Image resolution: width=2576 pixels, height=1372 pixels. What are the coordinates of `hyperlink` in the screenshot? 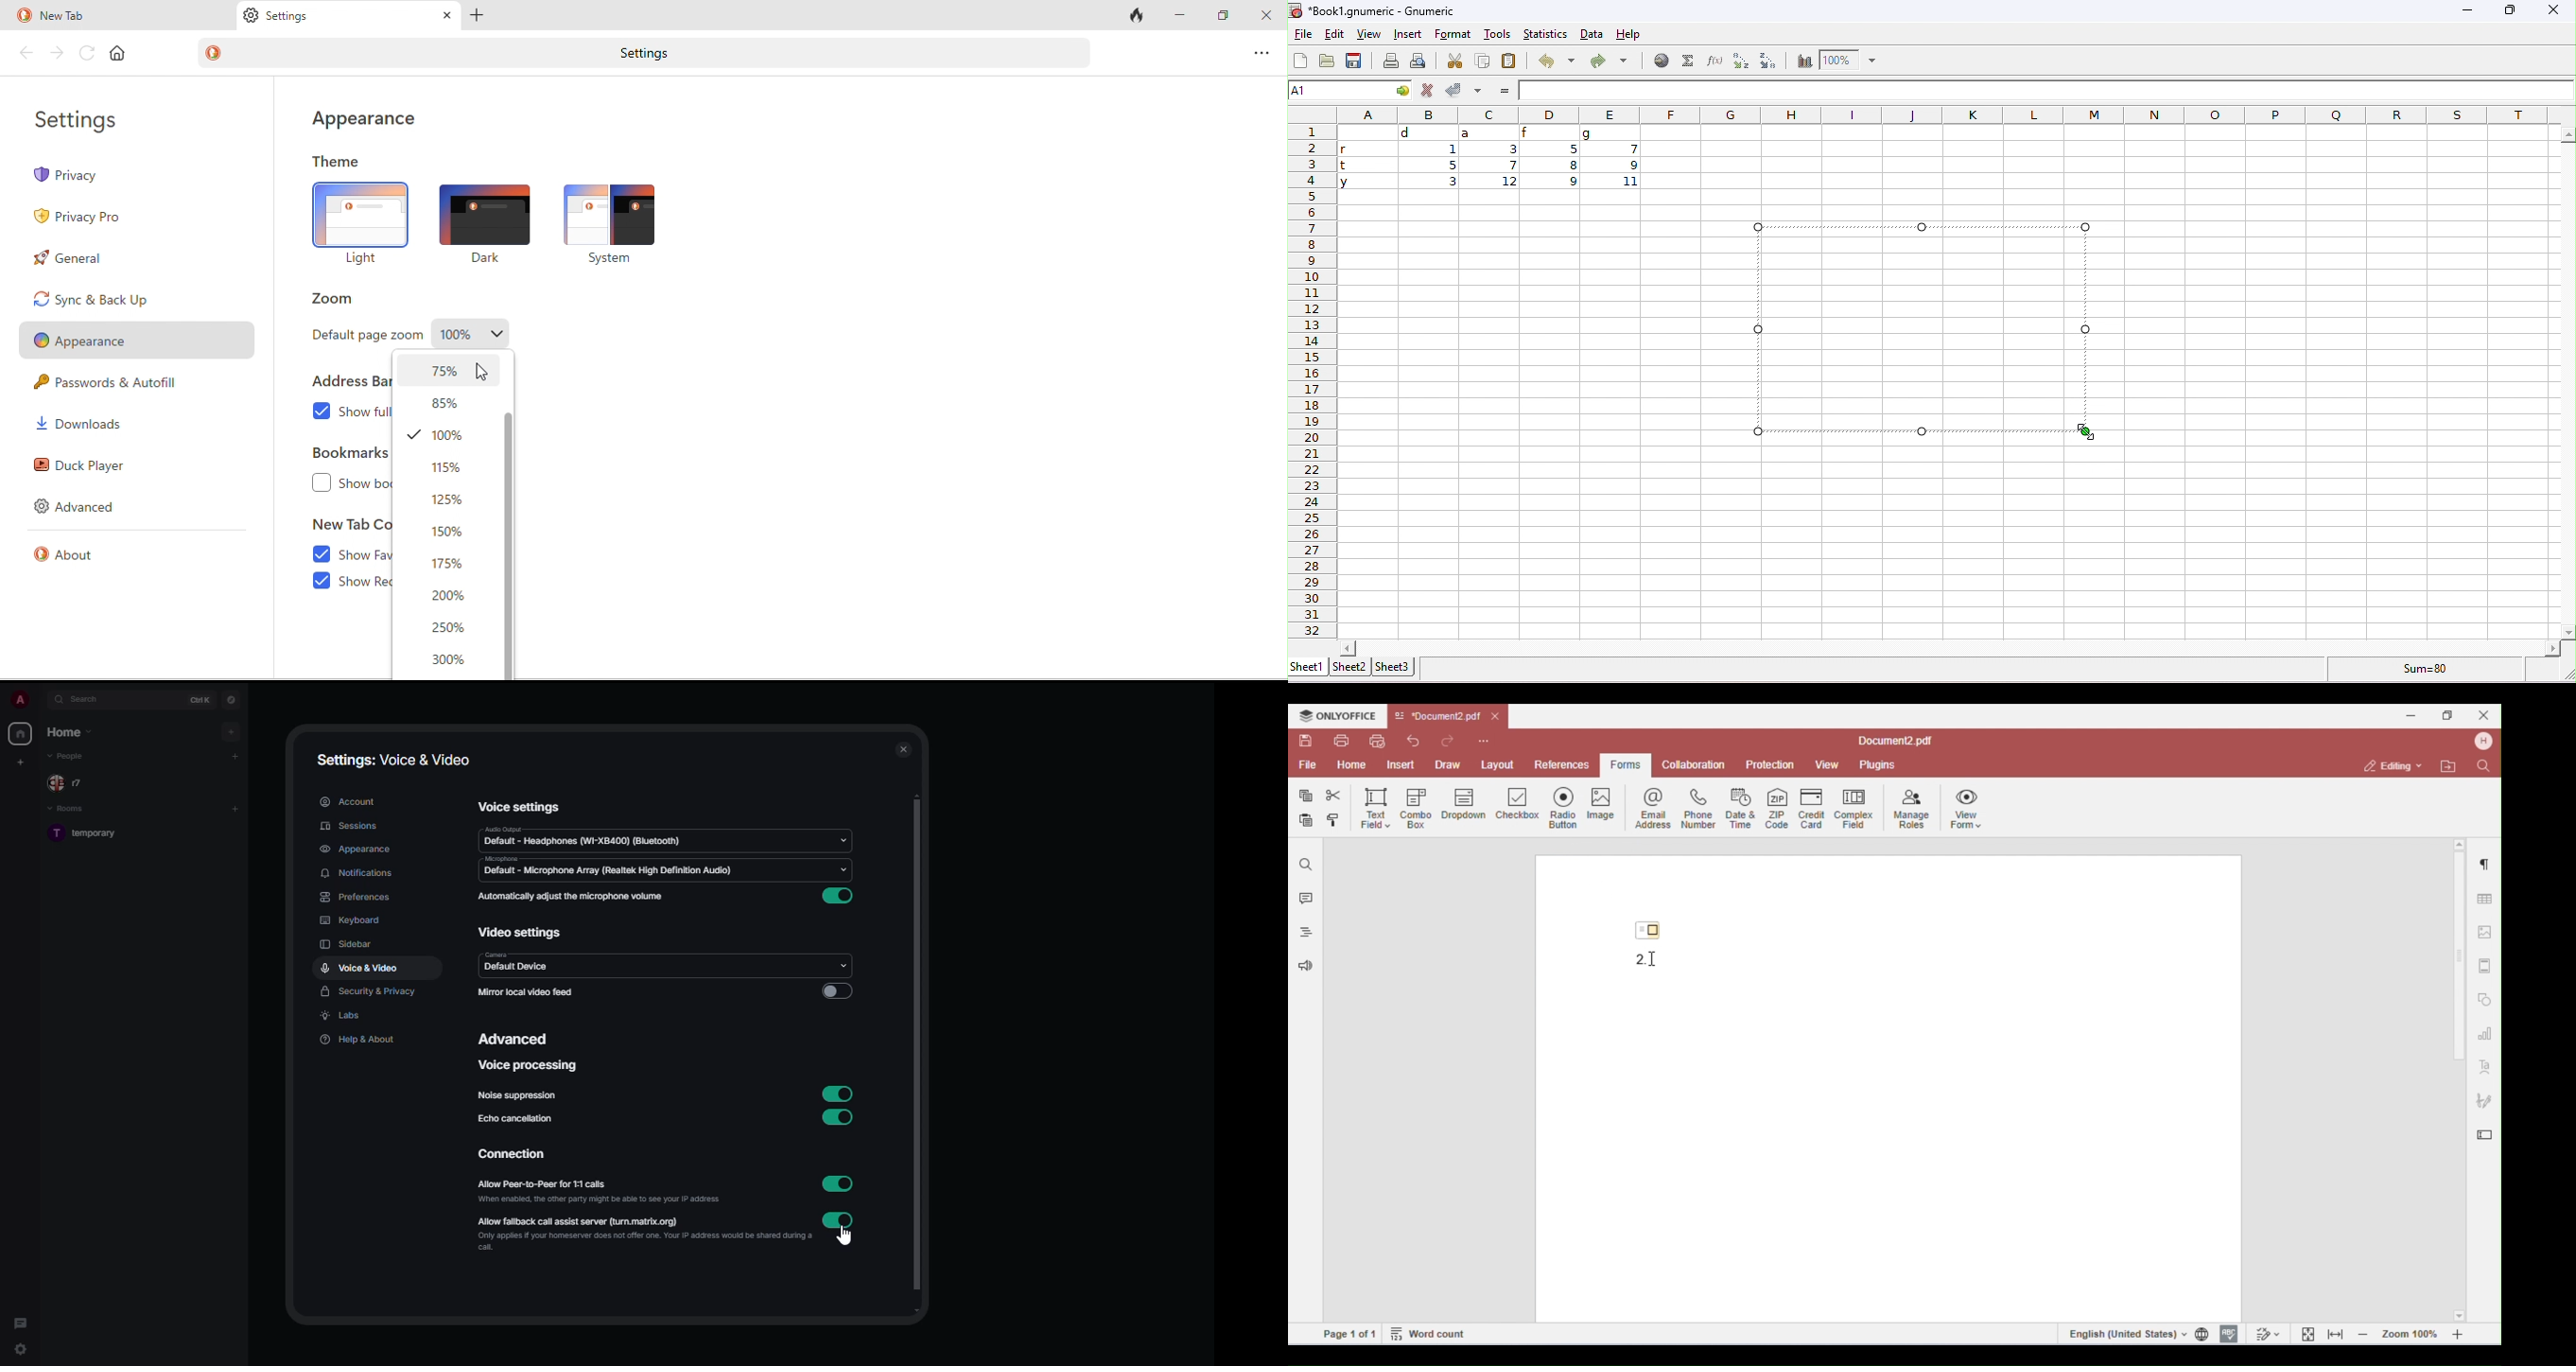 It's located at (1659, 60).